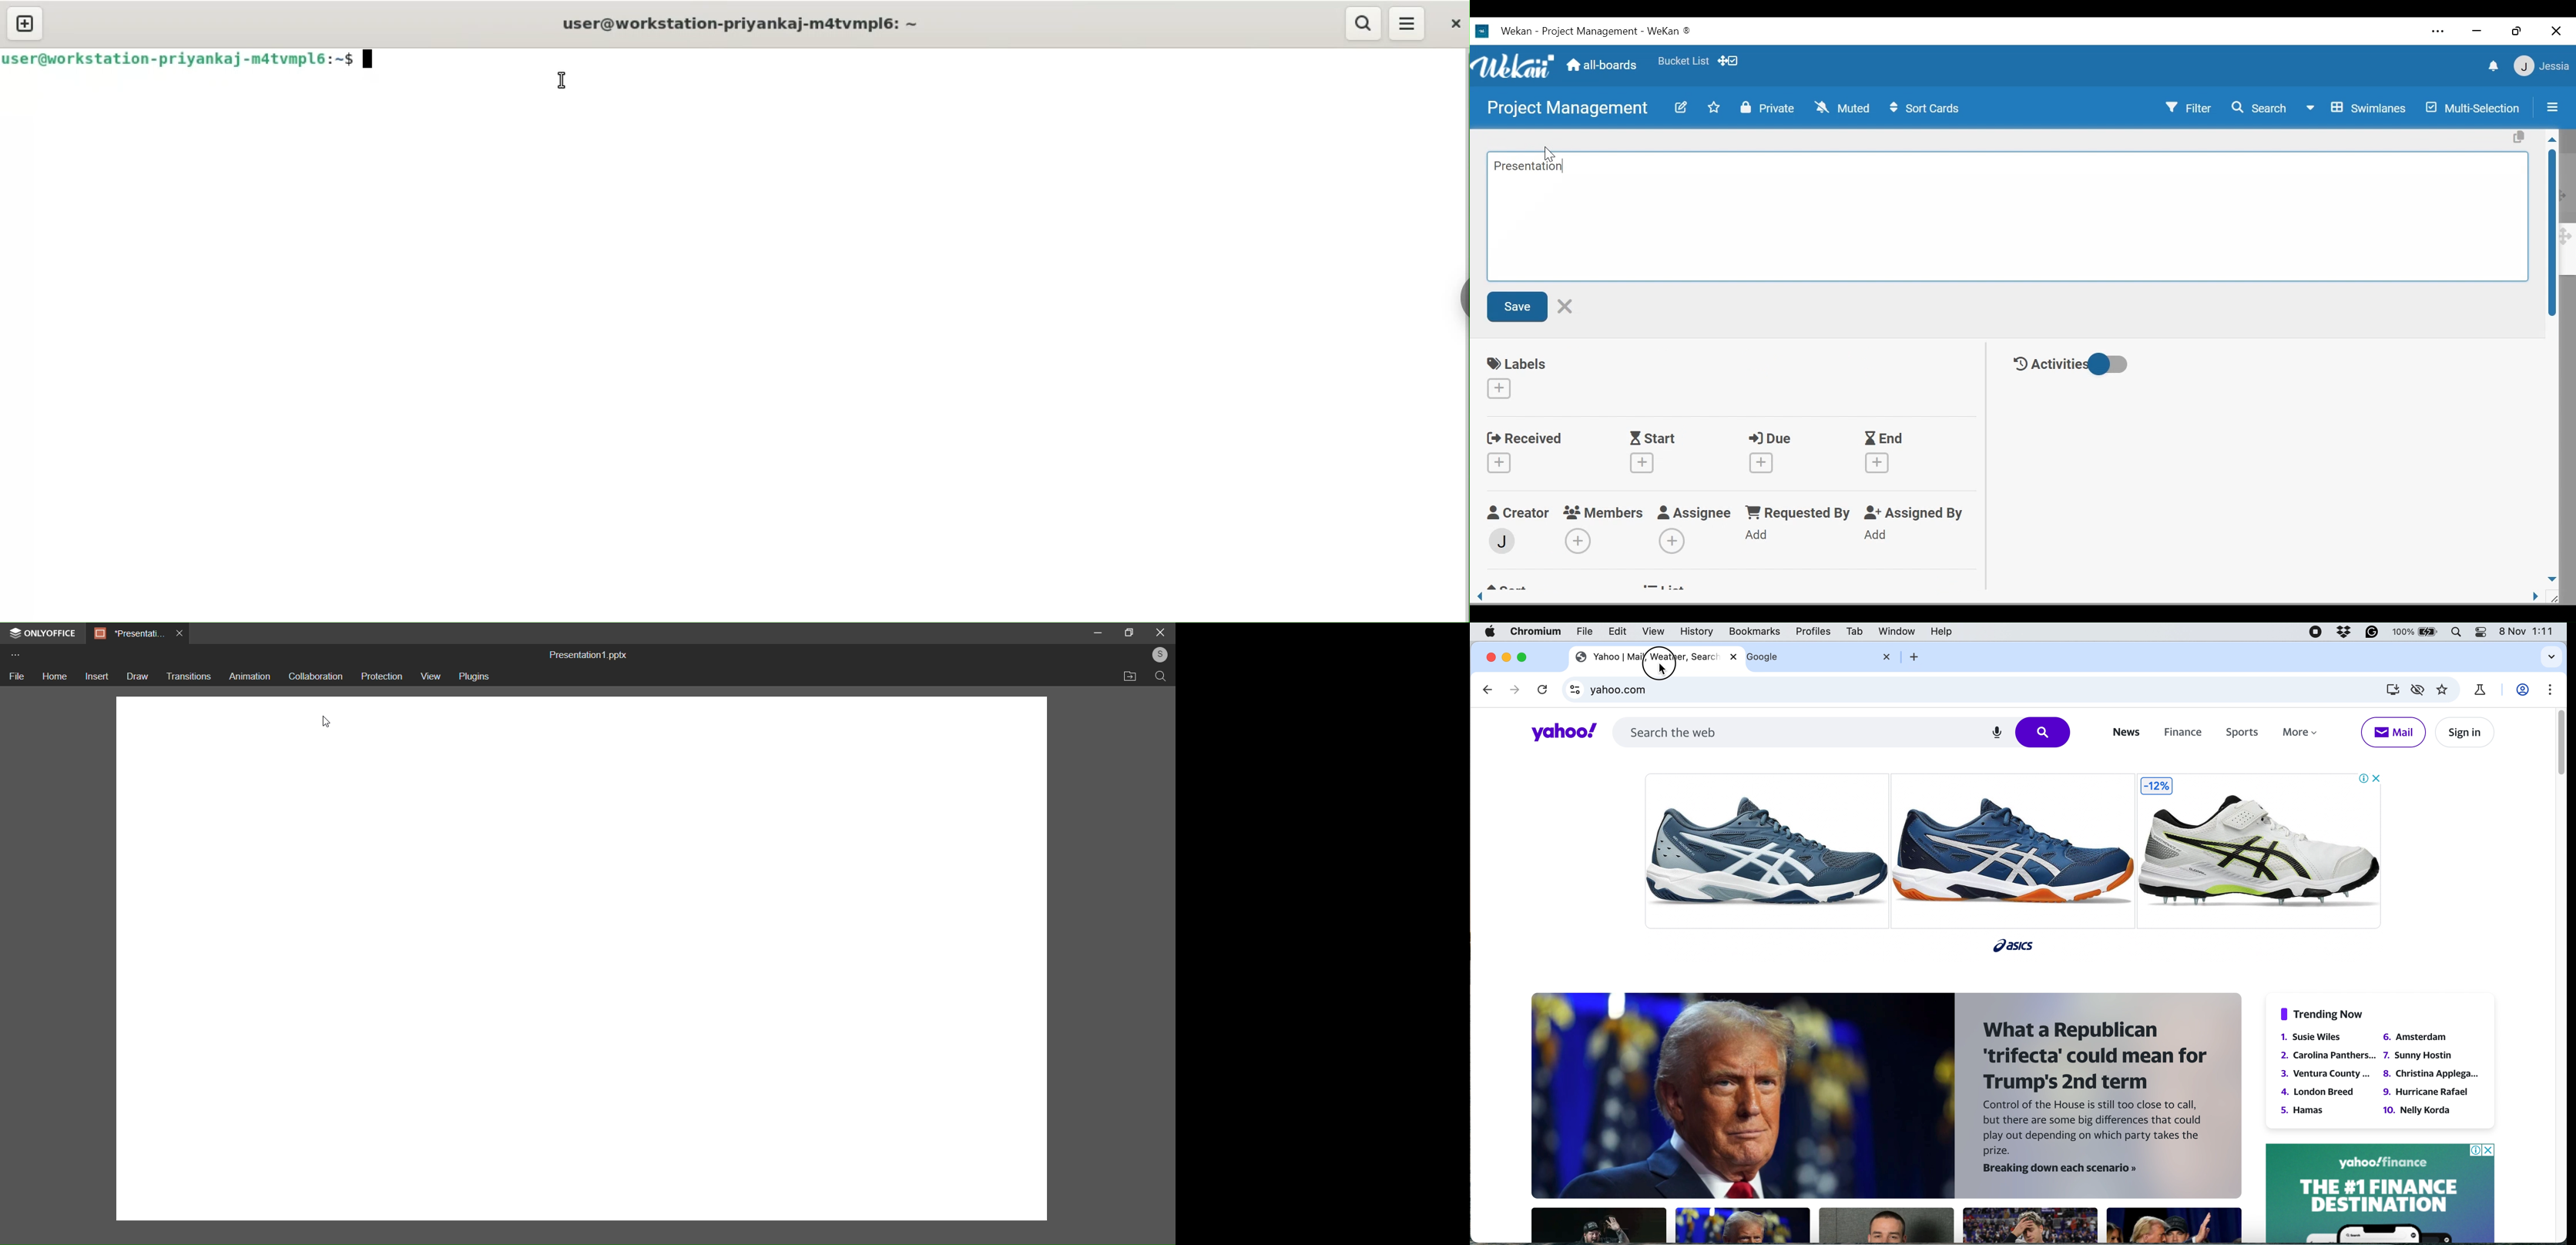 The image size is (2576, 1260). Describe the element at coordinates (1941, 632) in the screenshot. I see `help` at that location.